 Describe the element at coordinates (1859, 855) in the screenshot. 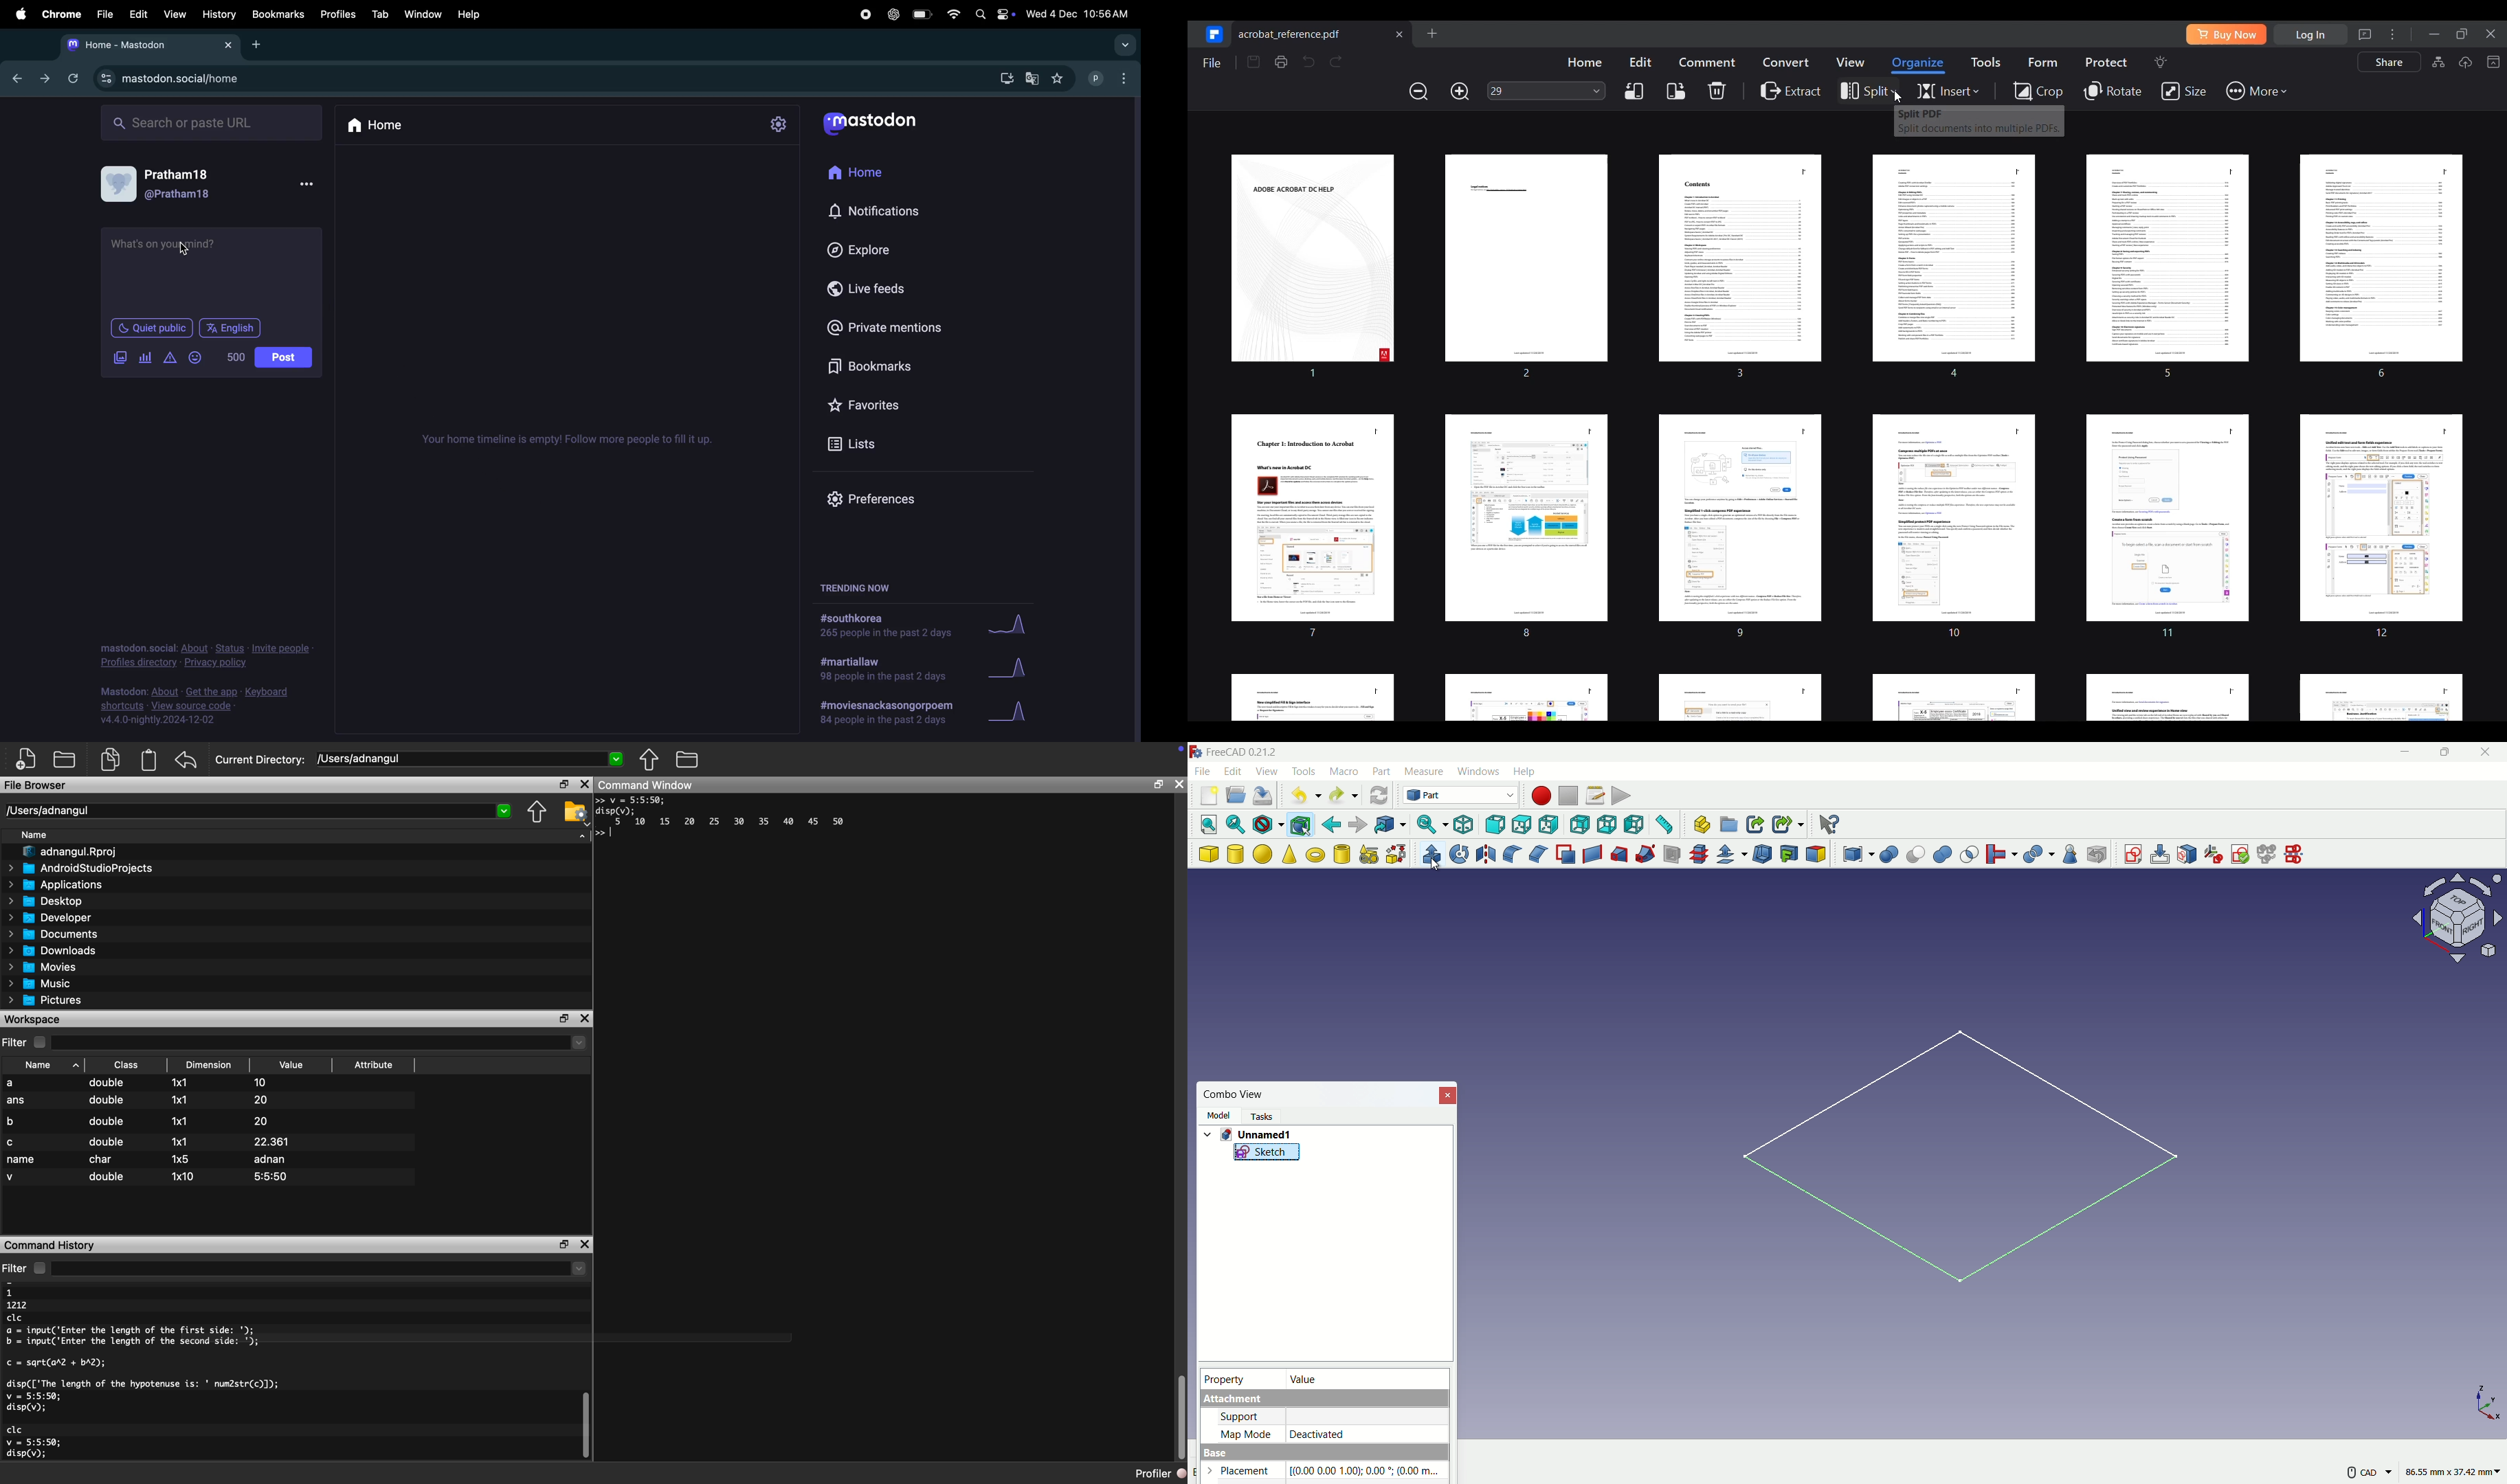

I see `compound tool` at that location.